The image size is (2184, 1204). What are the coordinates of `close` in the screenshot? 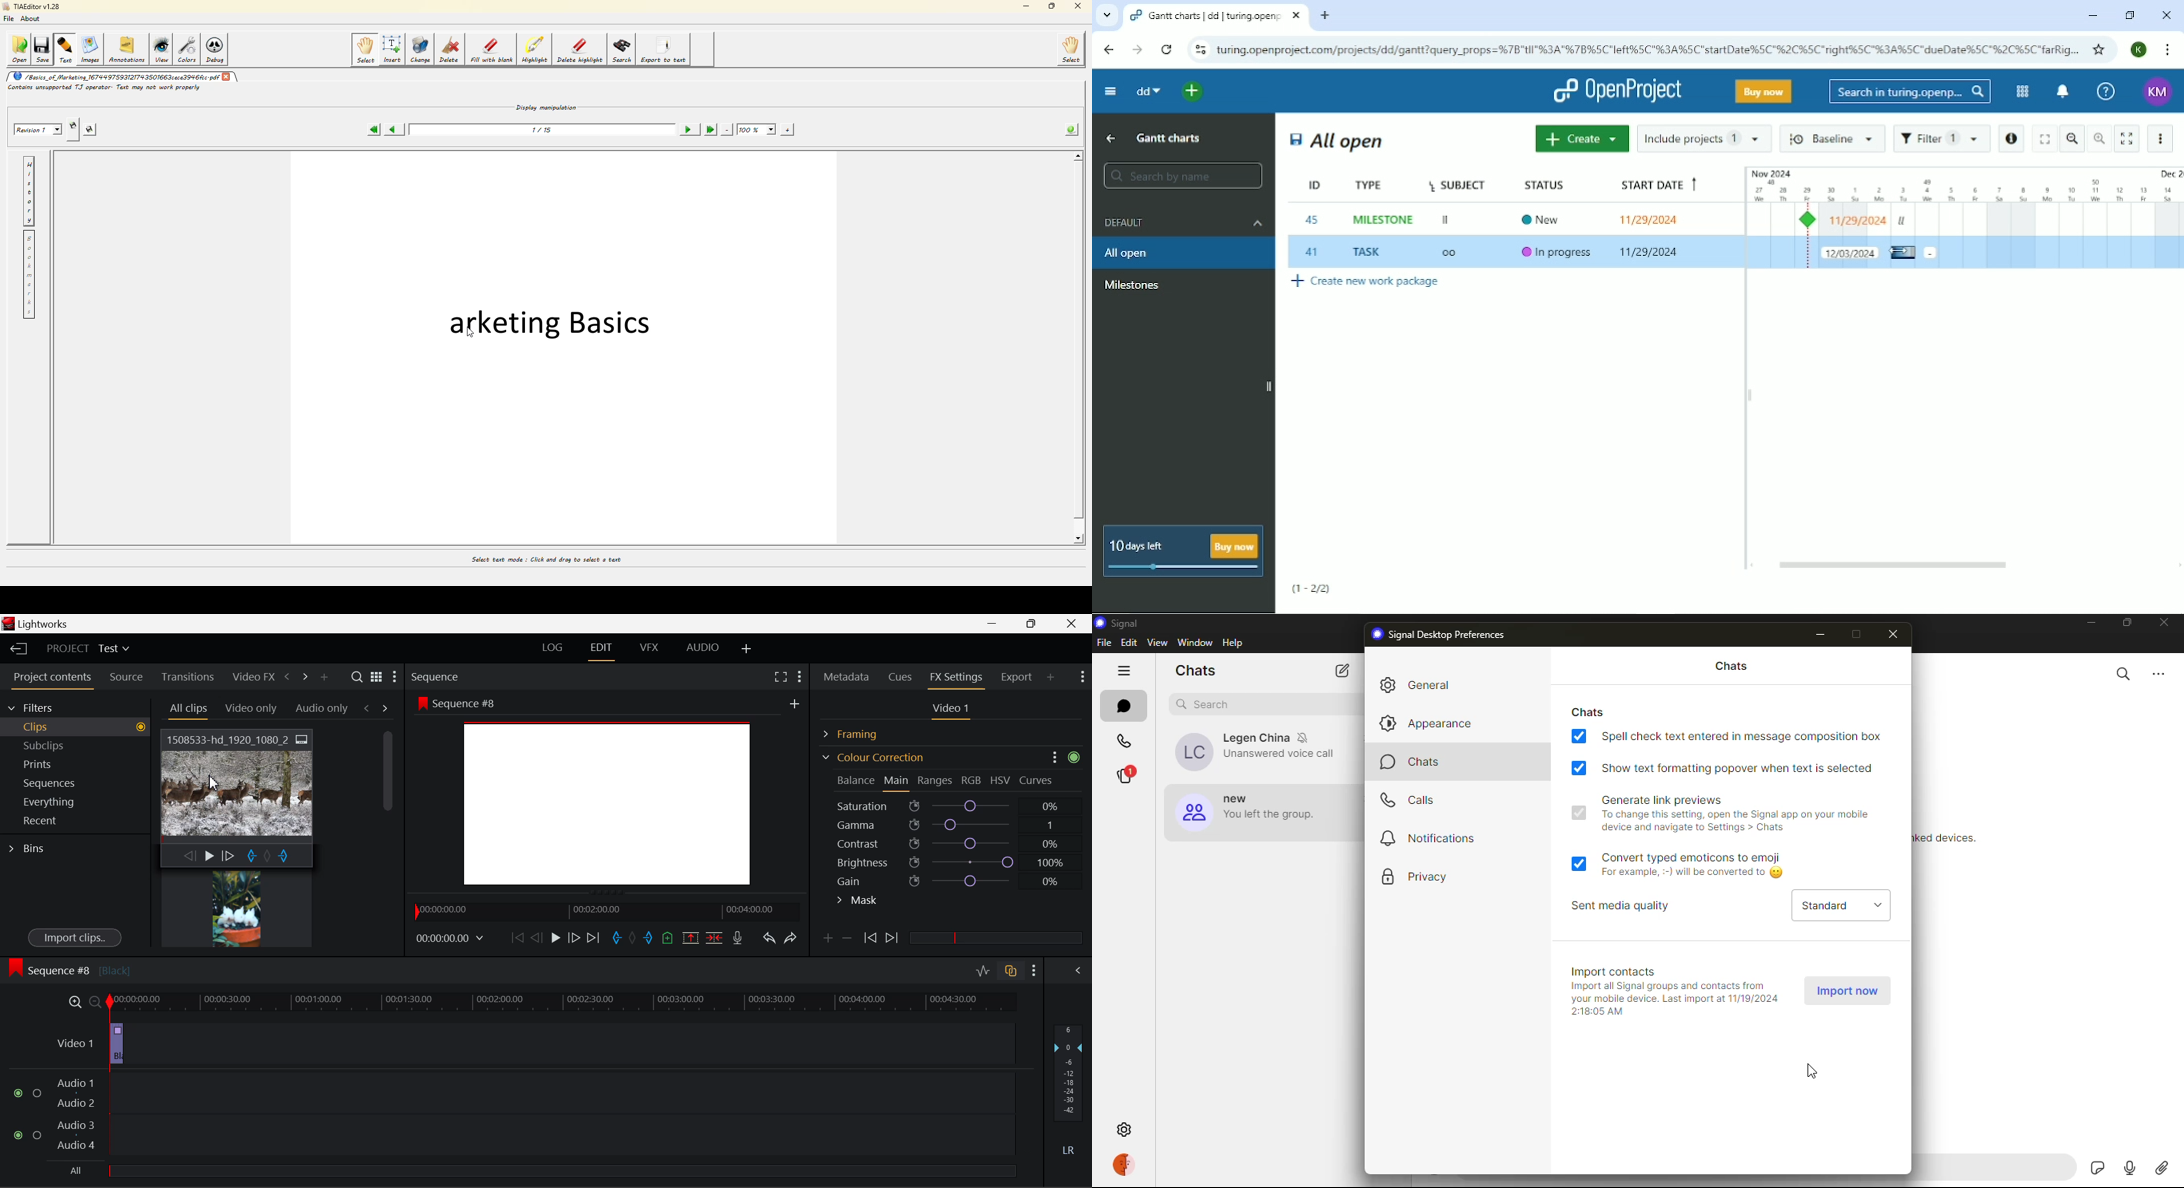 It's located at (1896, 634).